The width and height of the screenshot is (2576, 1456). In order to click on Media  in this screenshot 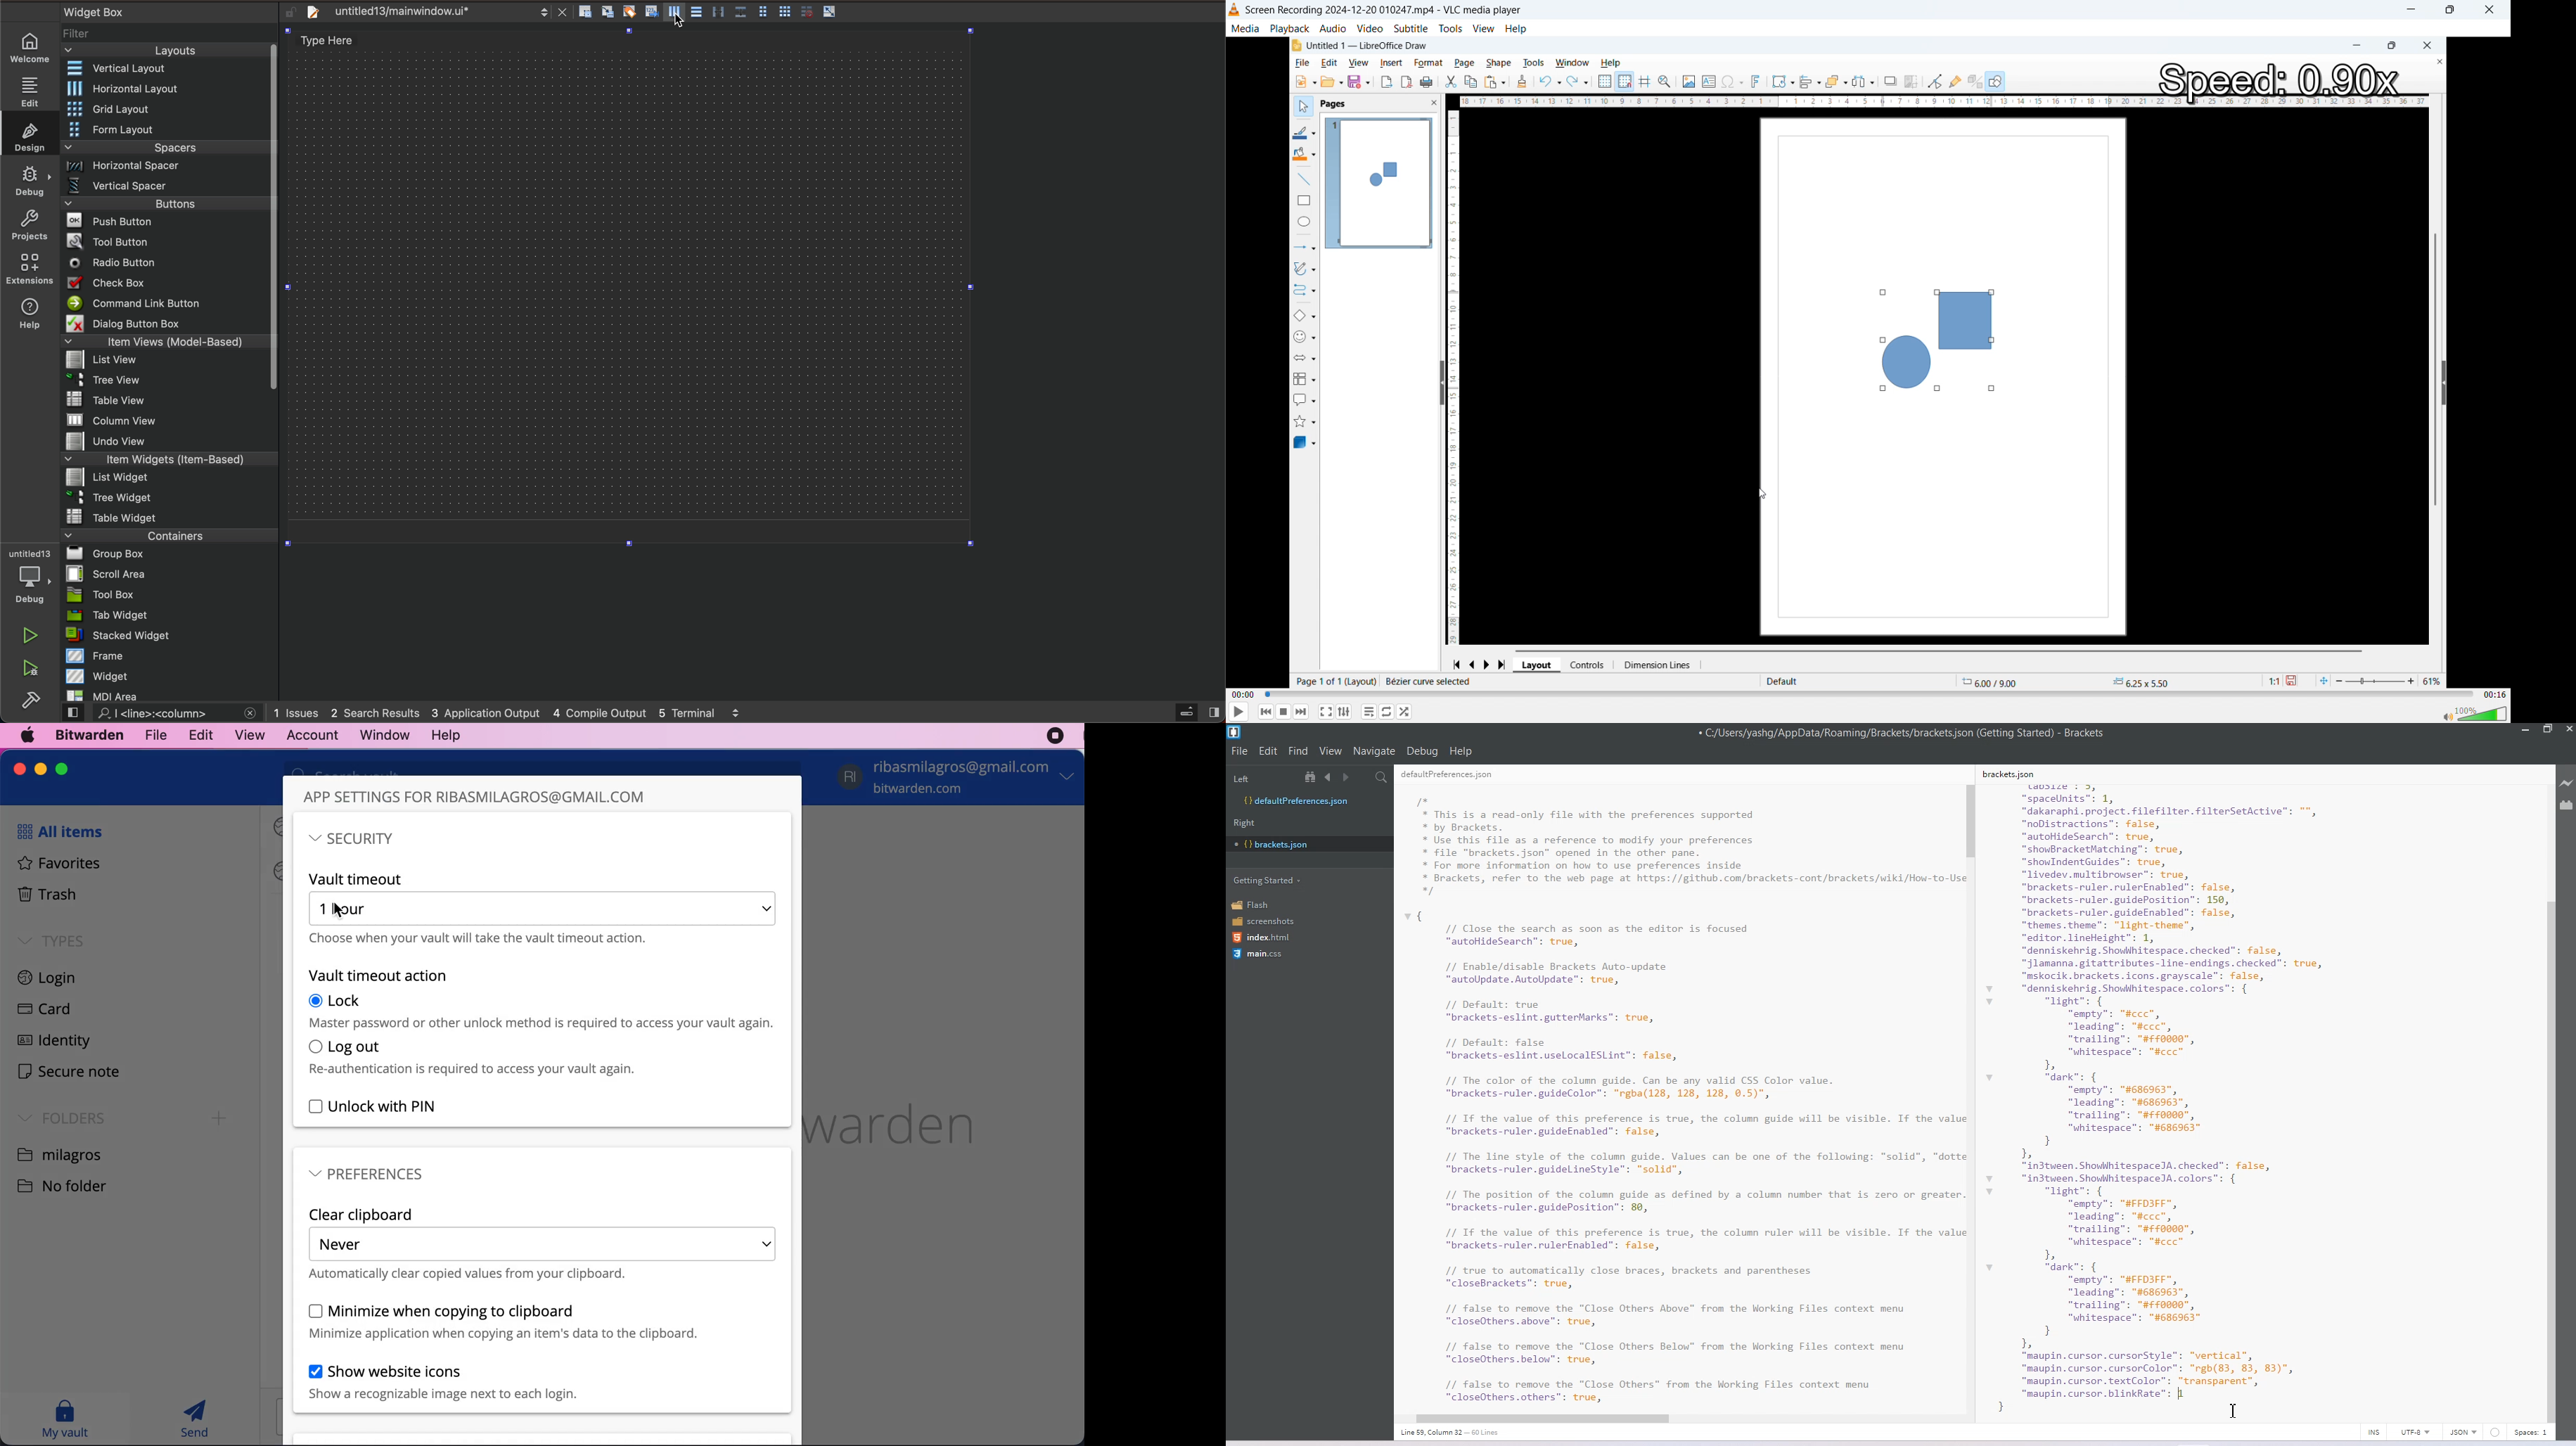, I will do `click(1246, 28)`.